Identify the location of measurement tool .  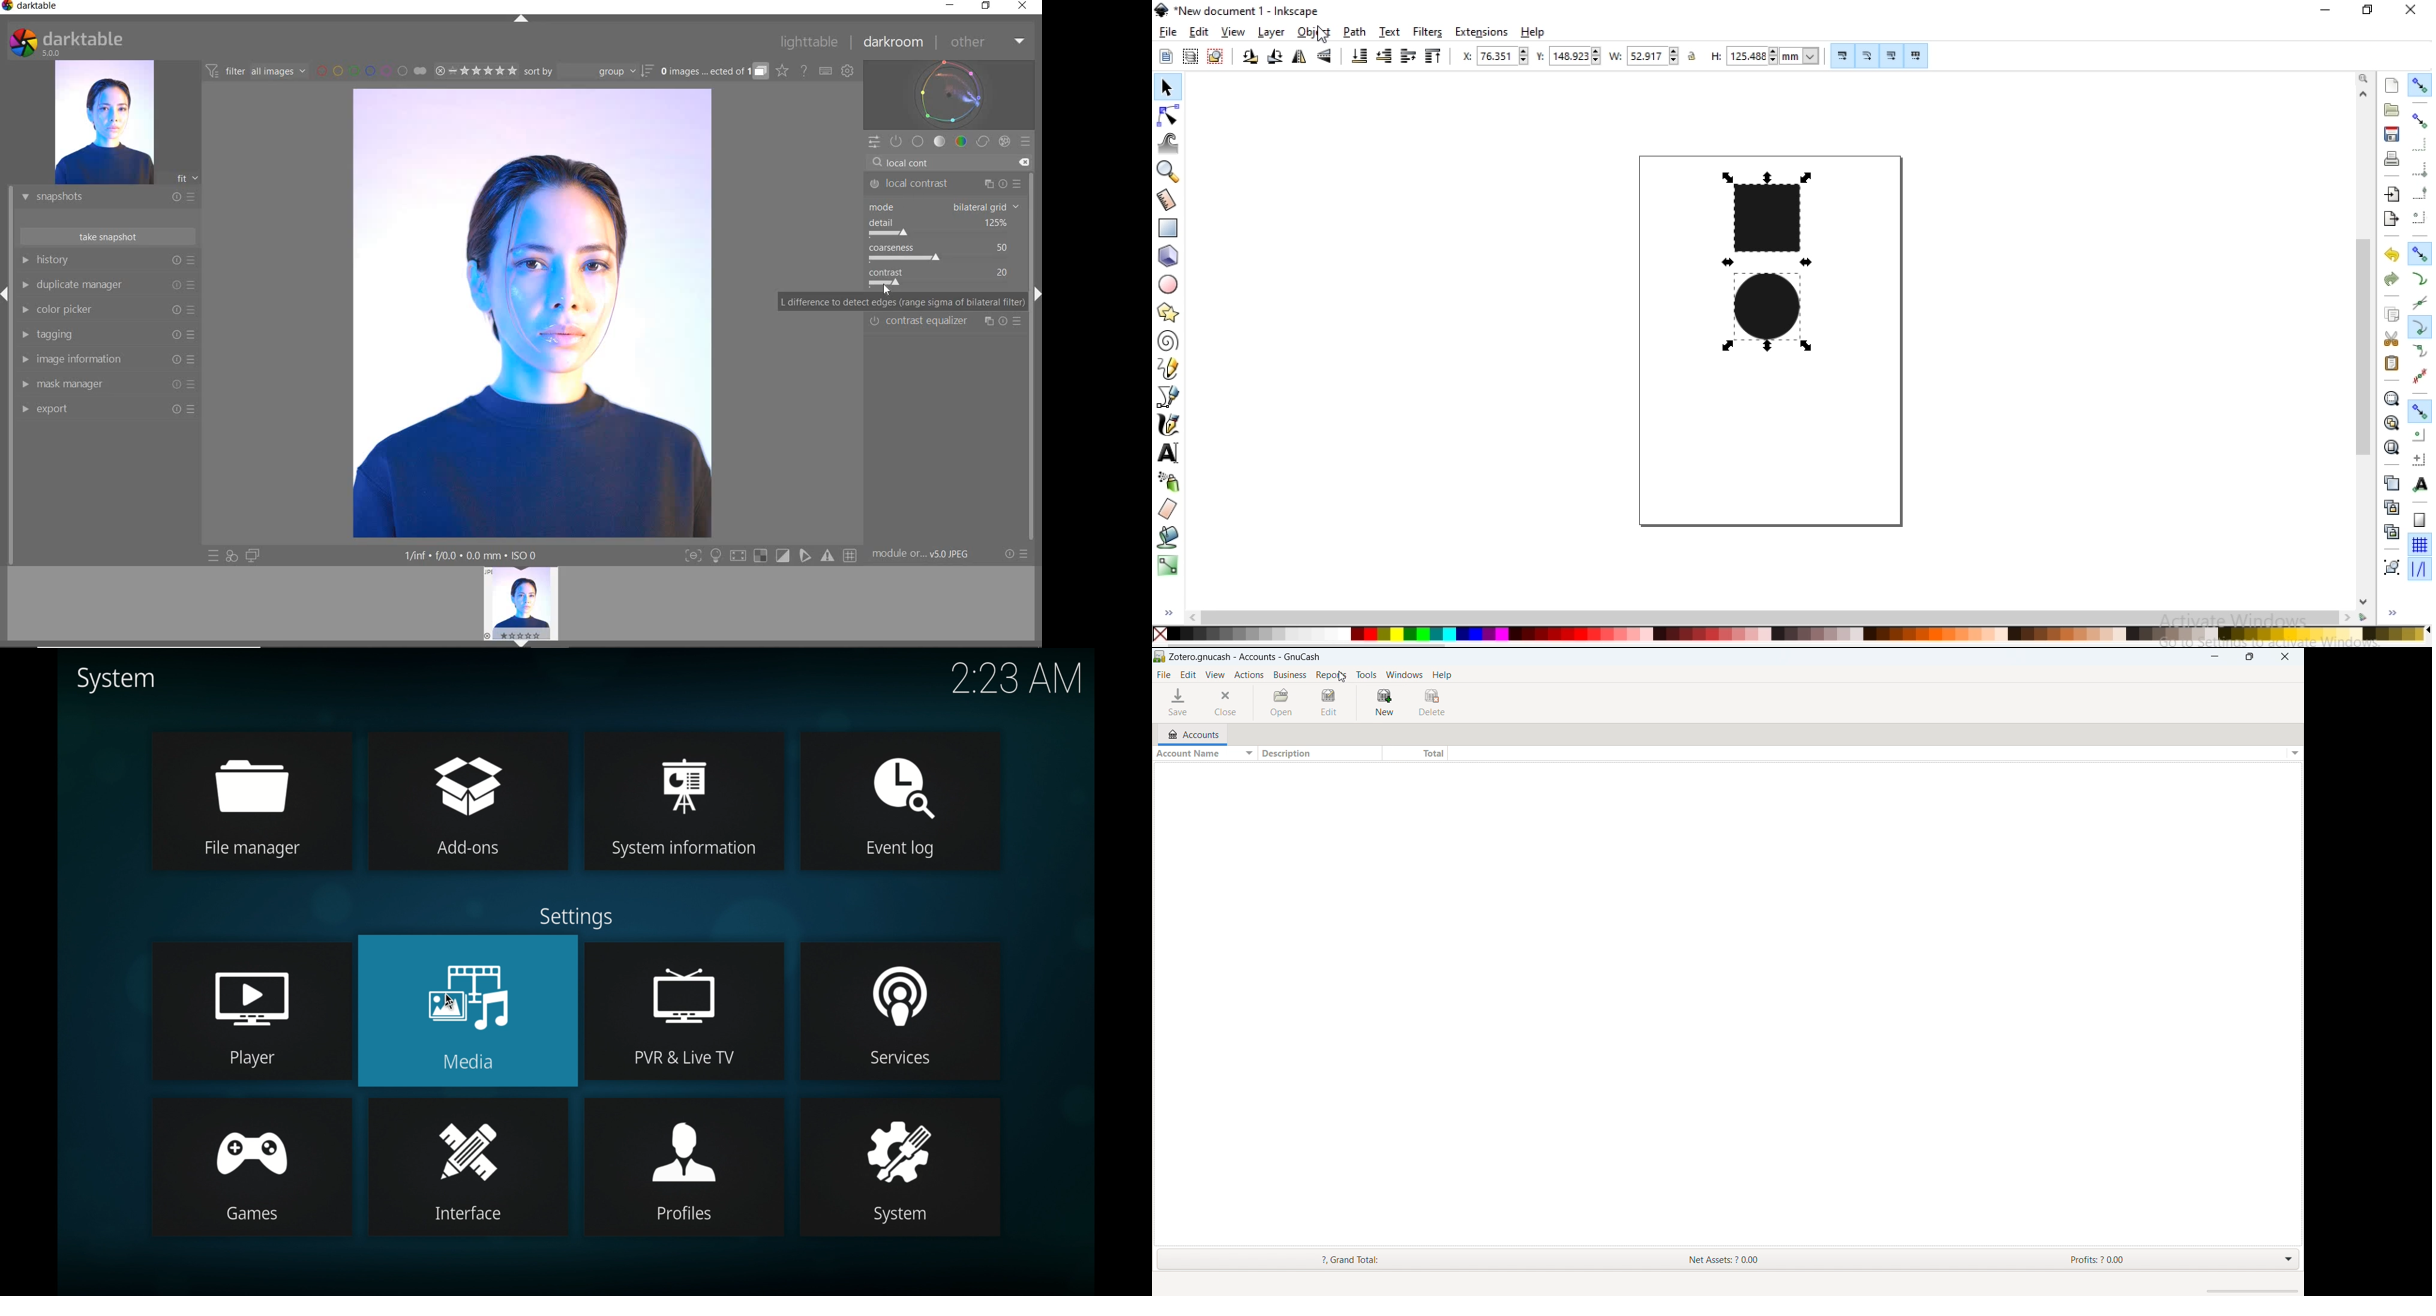
(1169, 199).